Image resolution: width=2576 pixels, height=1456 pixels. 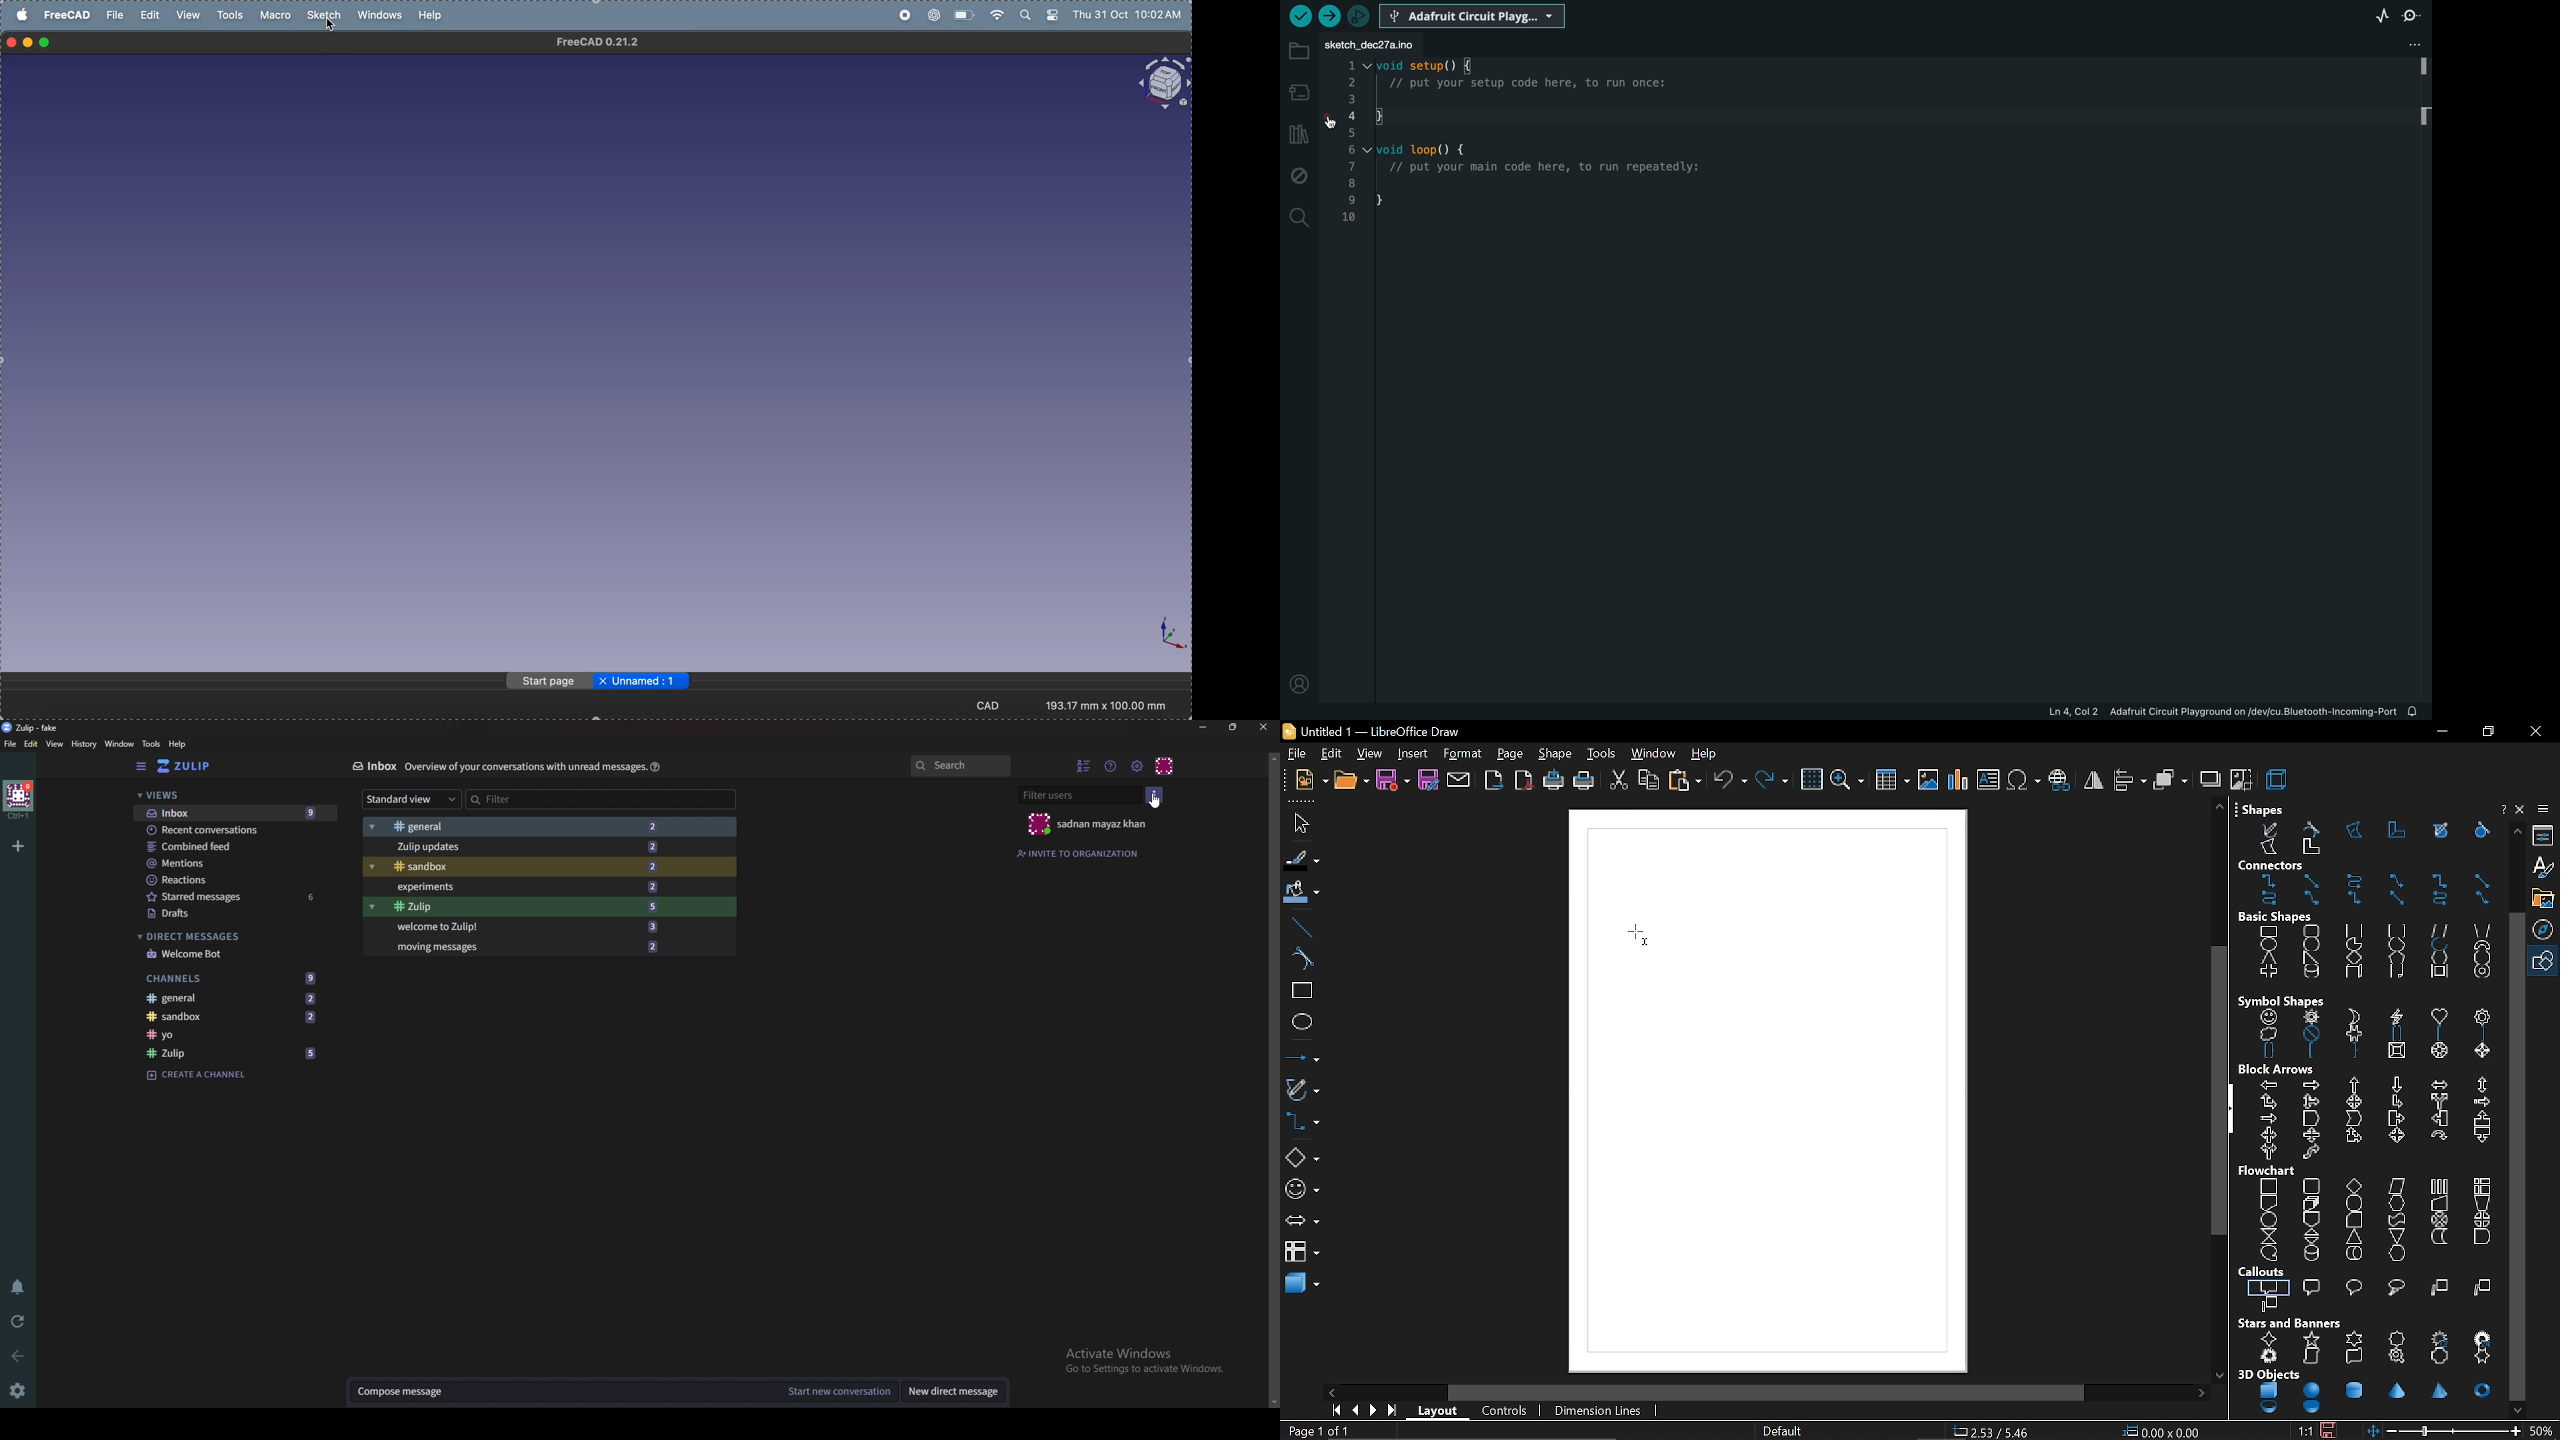 What do you see at coordinates (2354, 1118) in the screenshot?
I see `chevron` at bounding box center [2354, 1118].